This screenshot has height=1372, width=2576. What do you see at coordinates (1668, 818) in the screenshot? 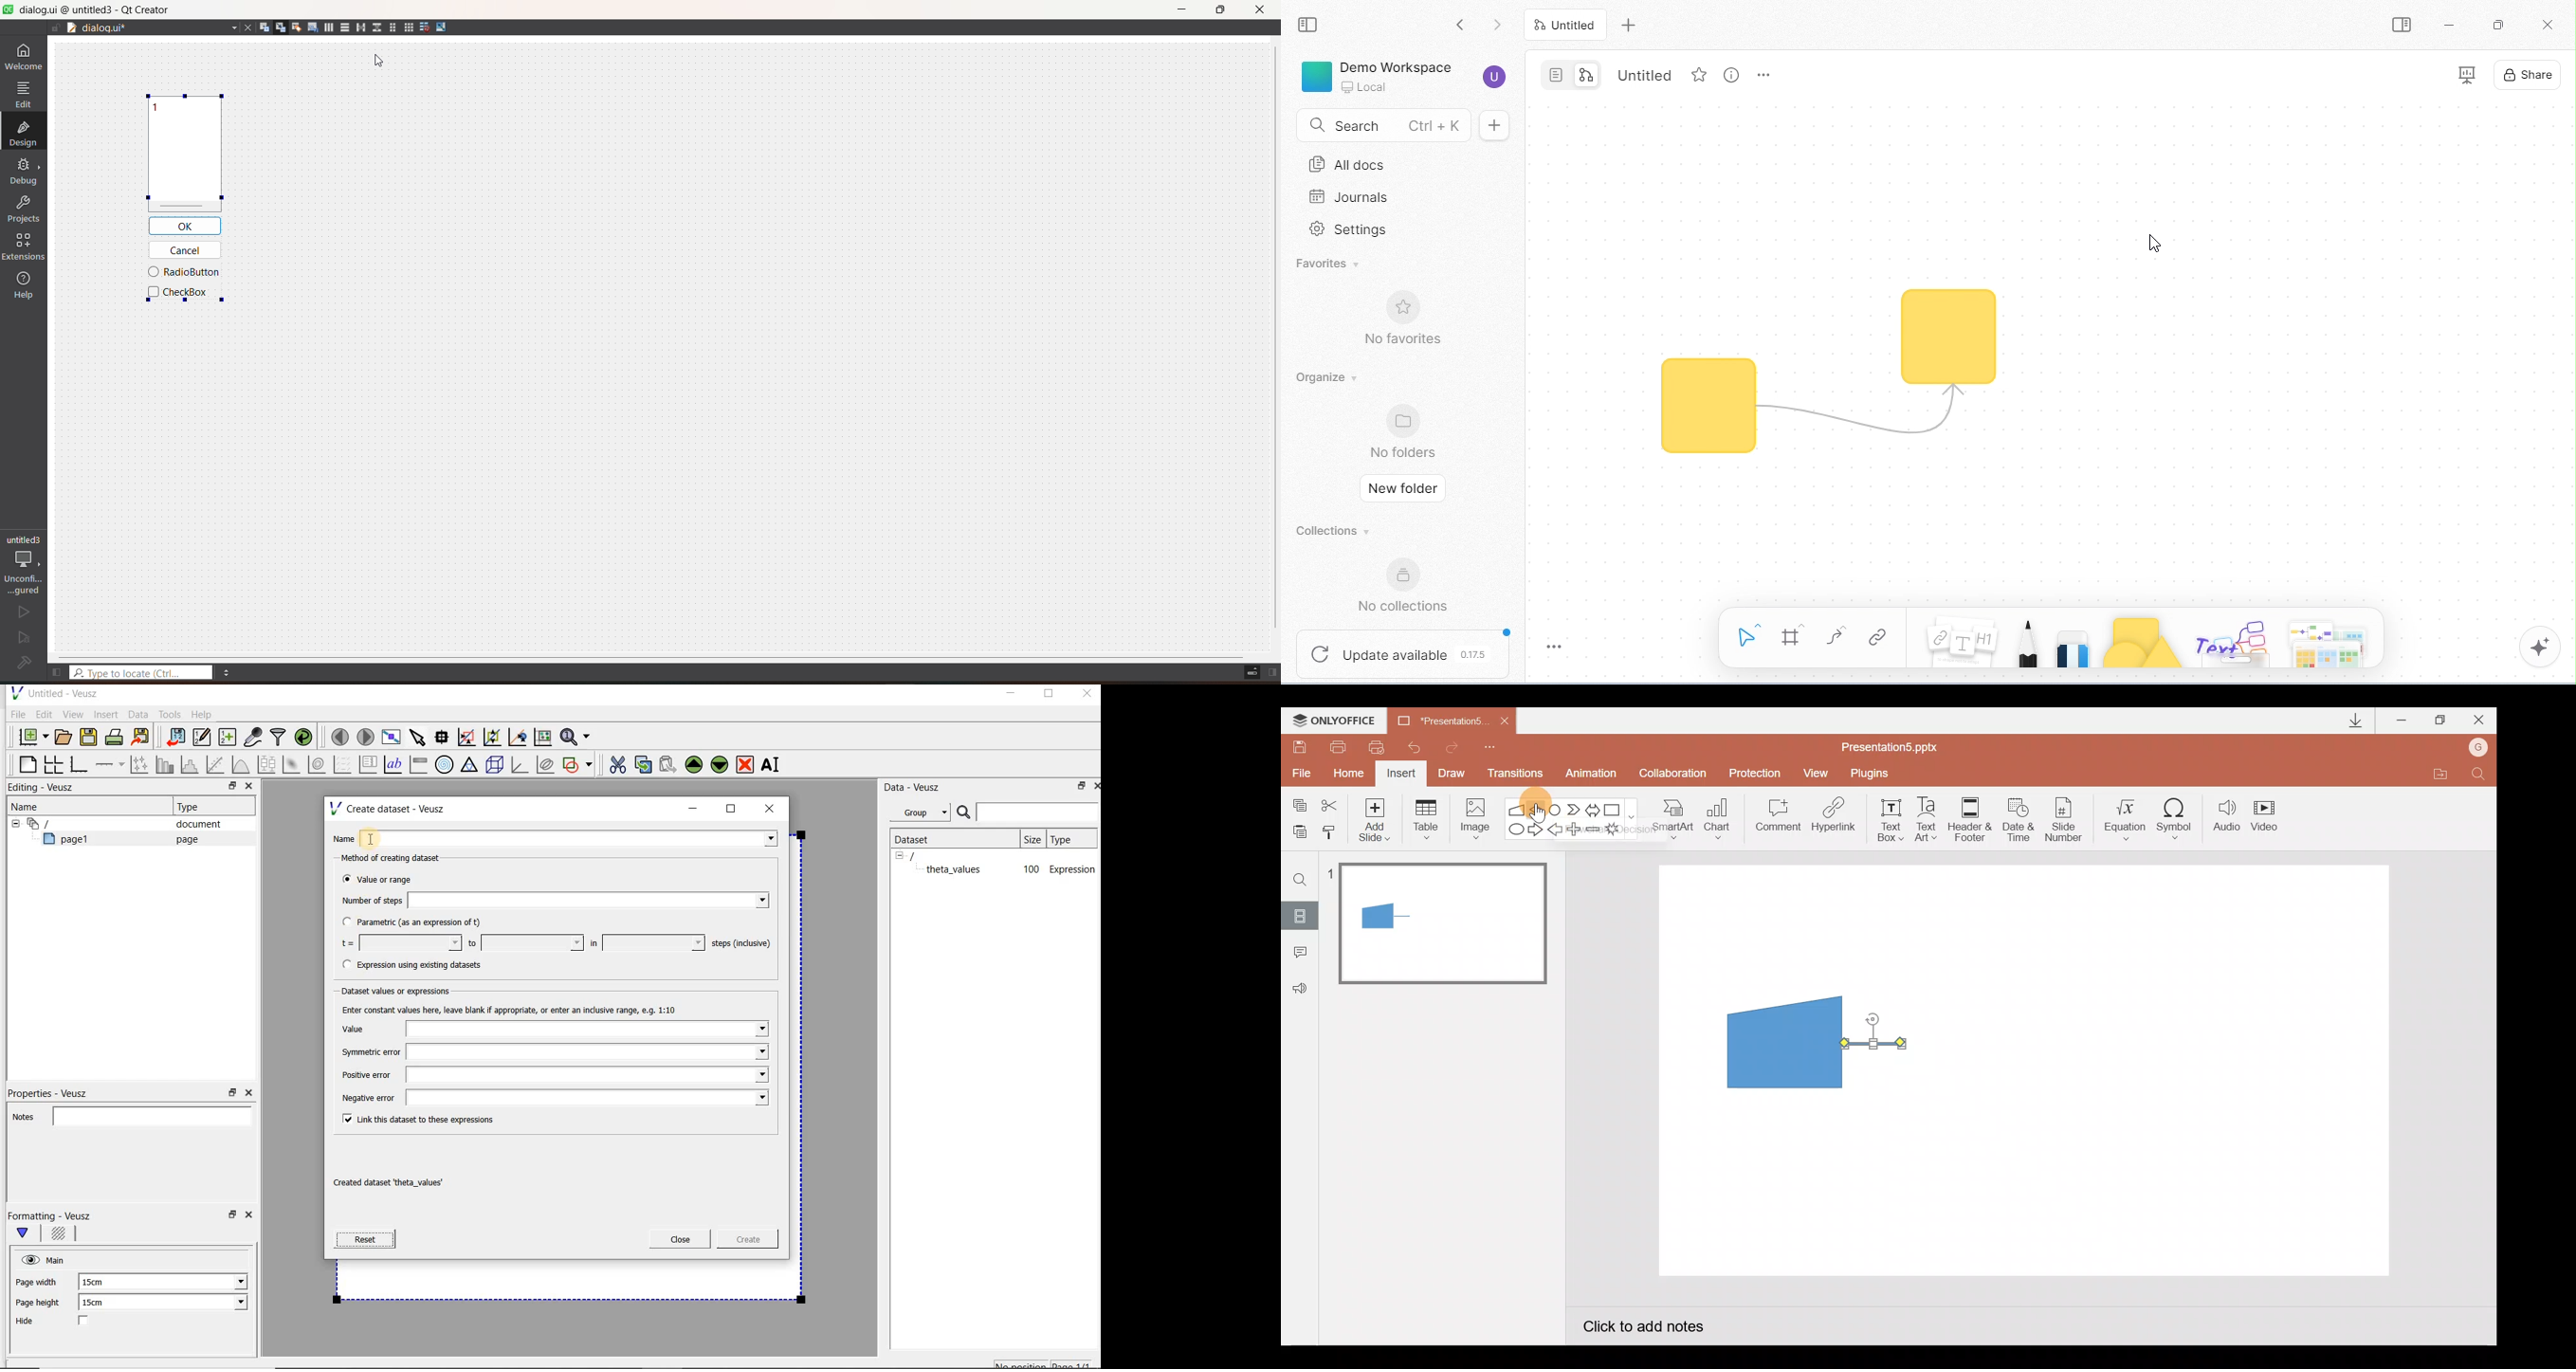
I see `SmartArt` at bounding box center [1668, 818].